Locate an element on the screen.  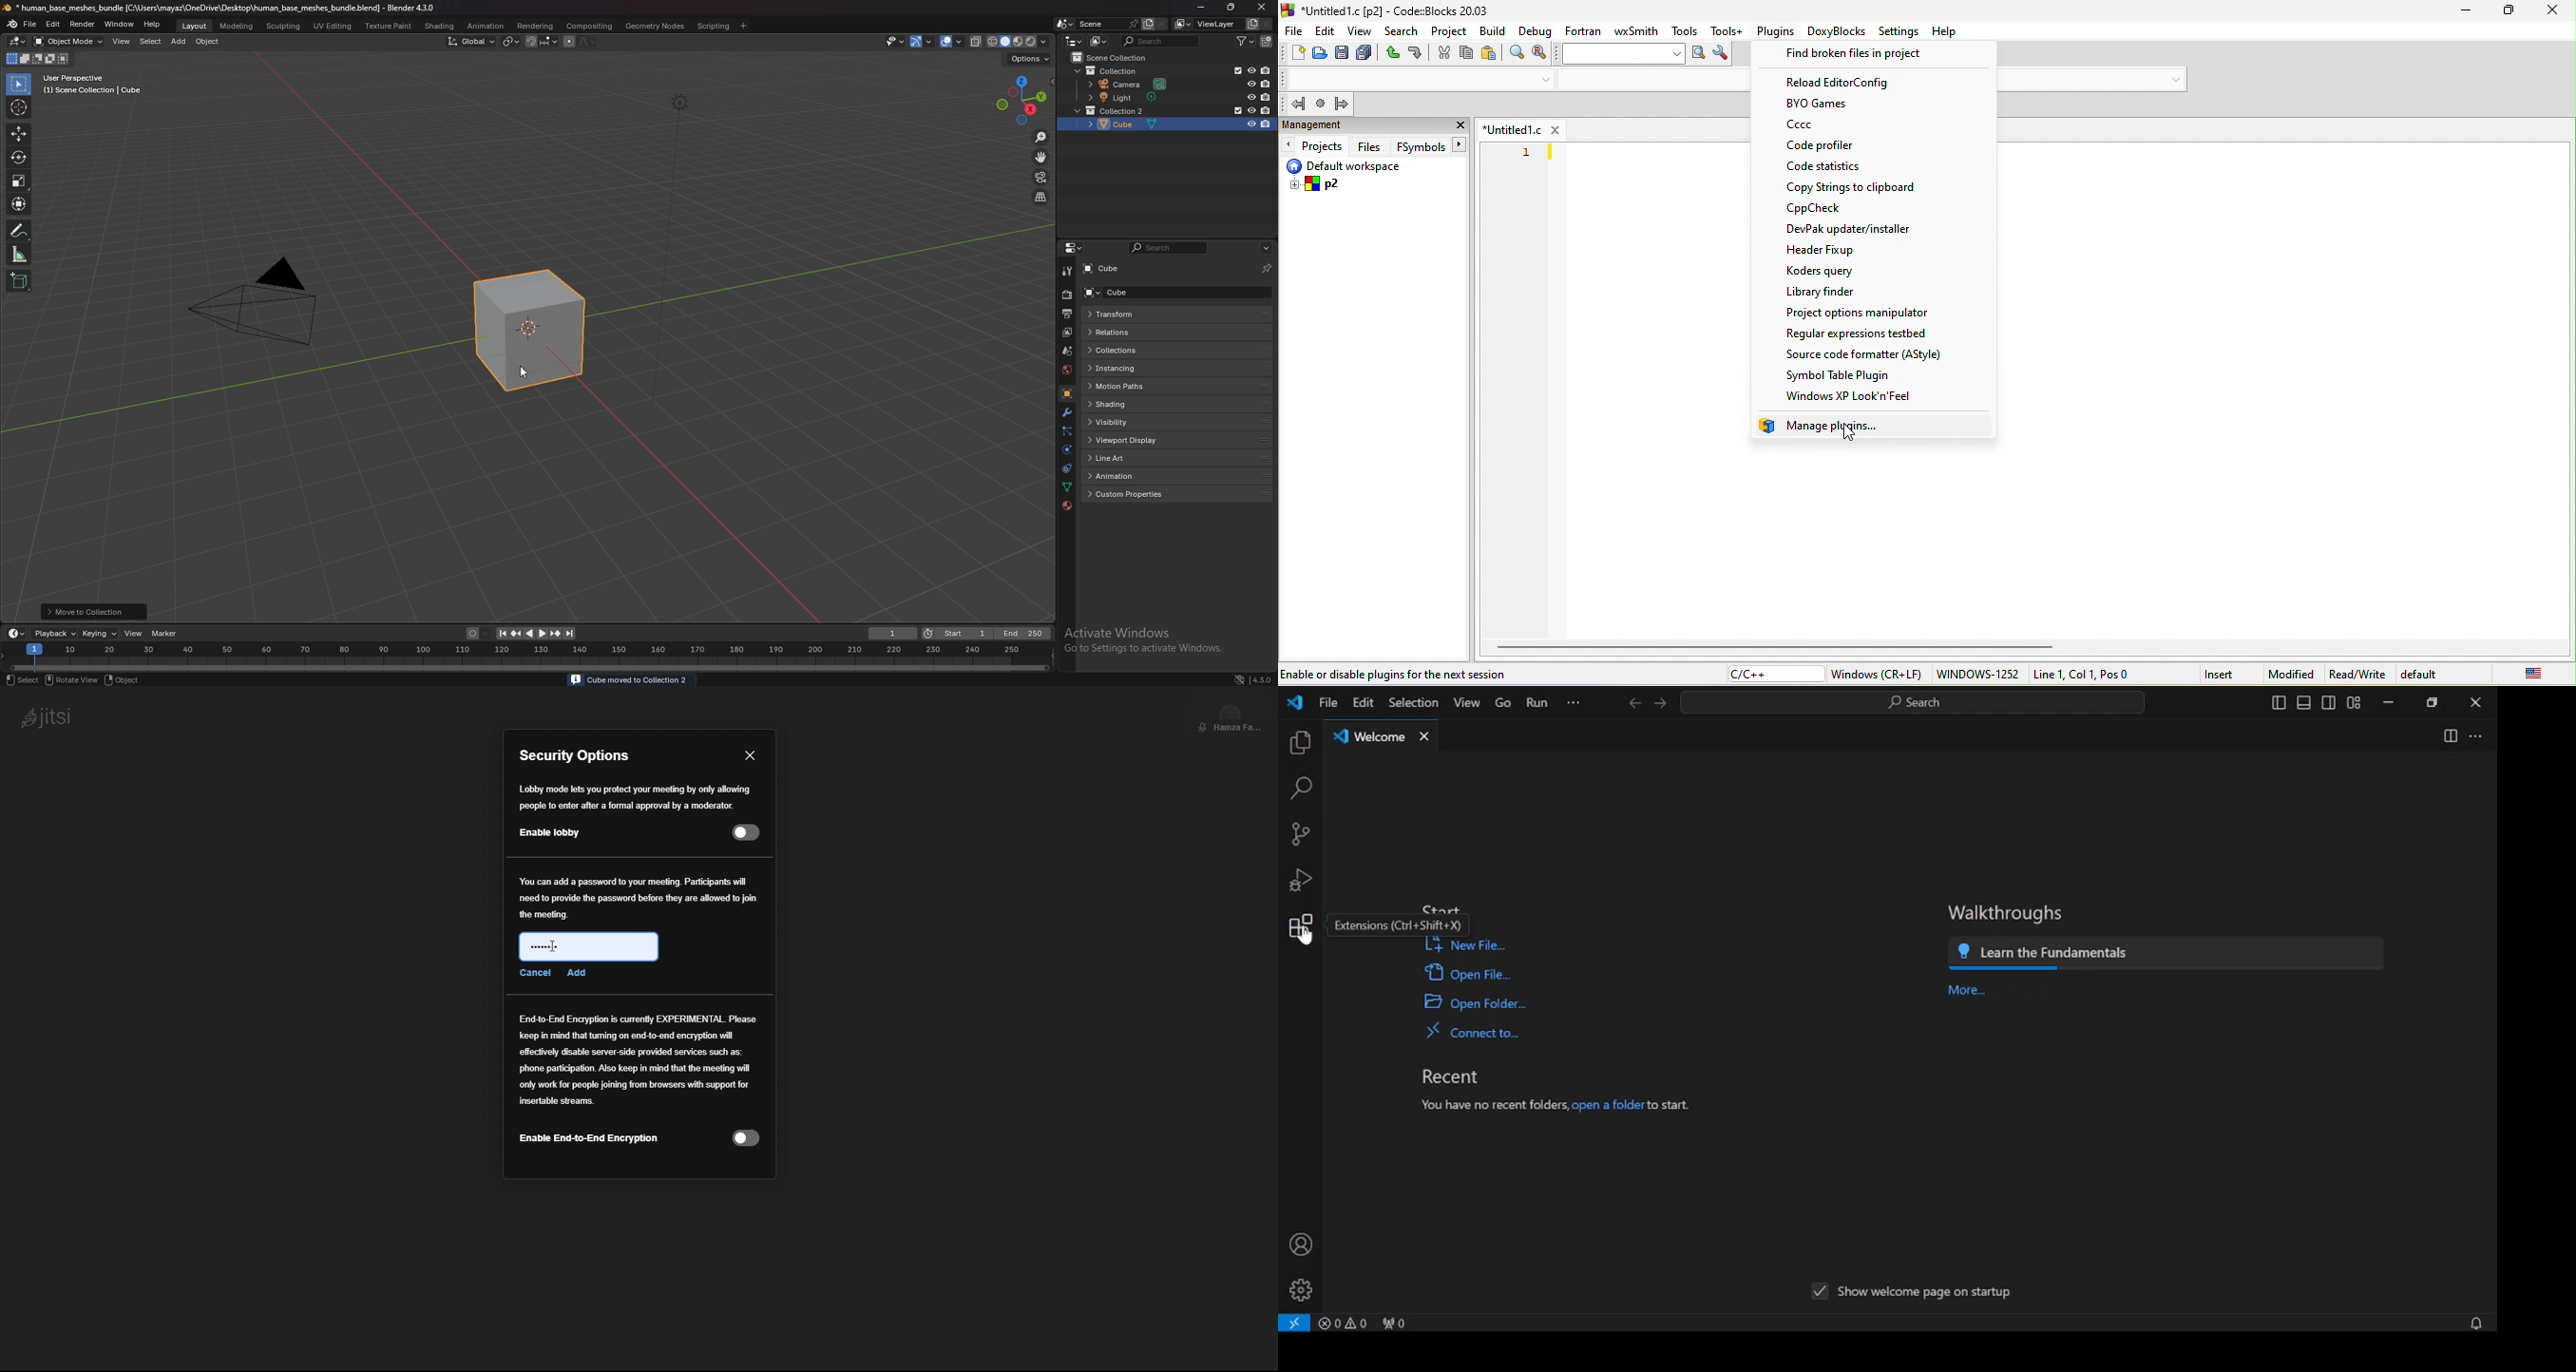
show option window is located at coordinates (1722, 57).